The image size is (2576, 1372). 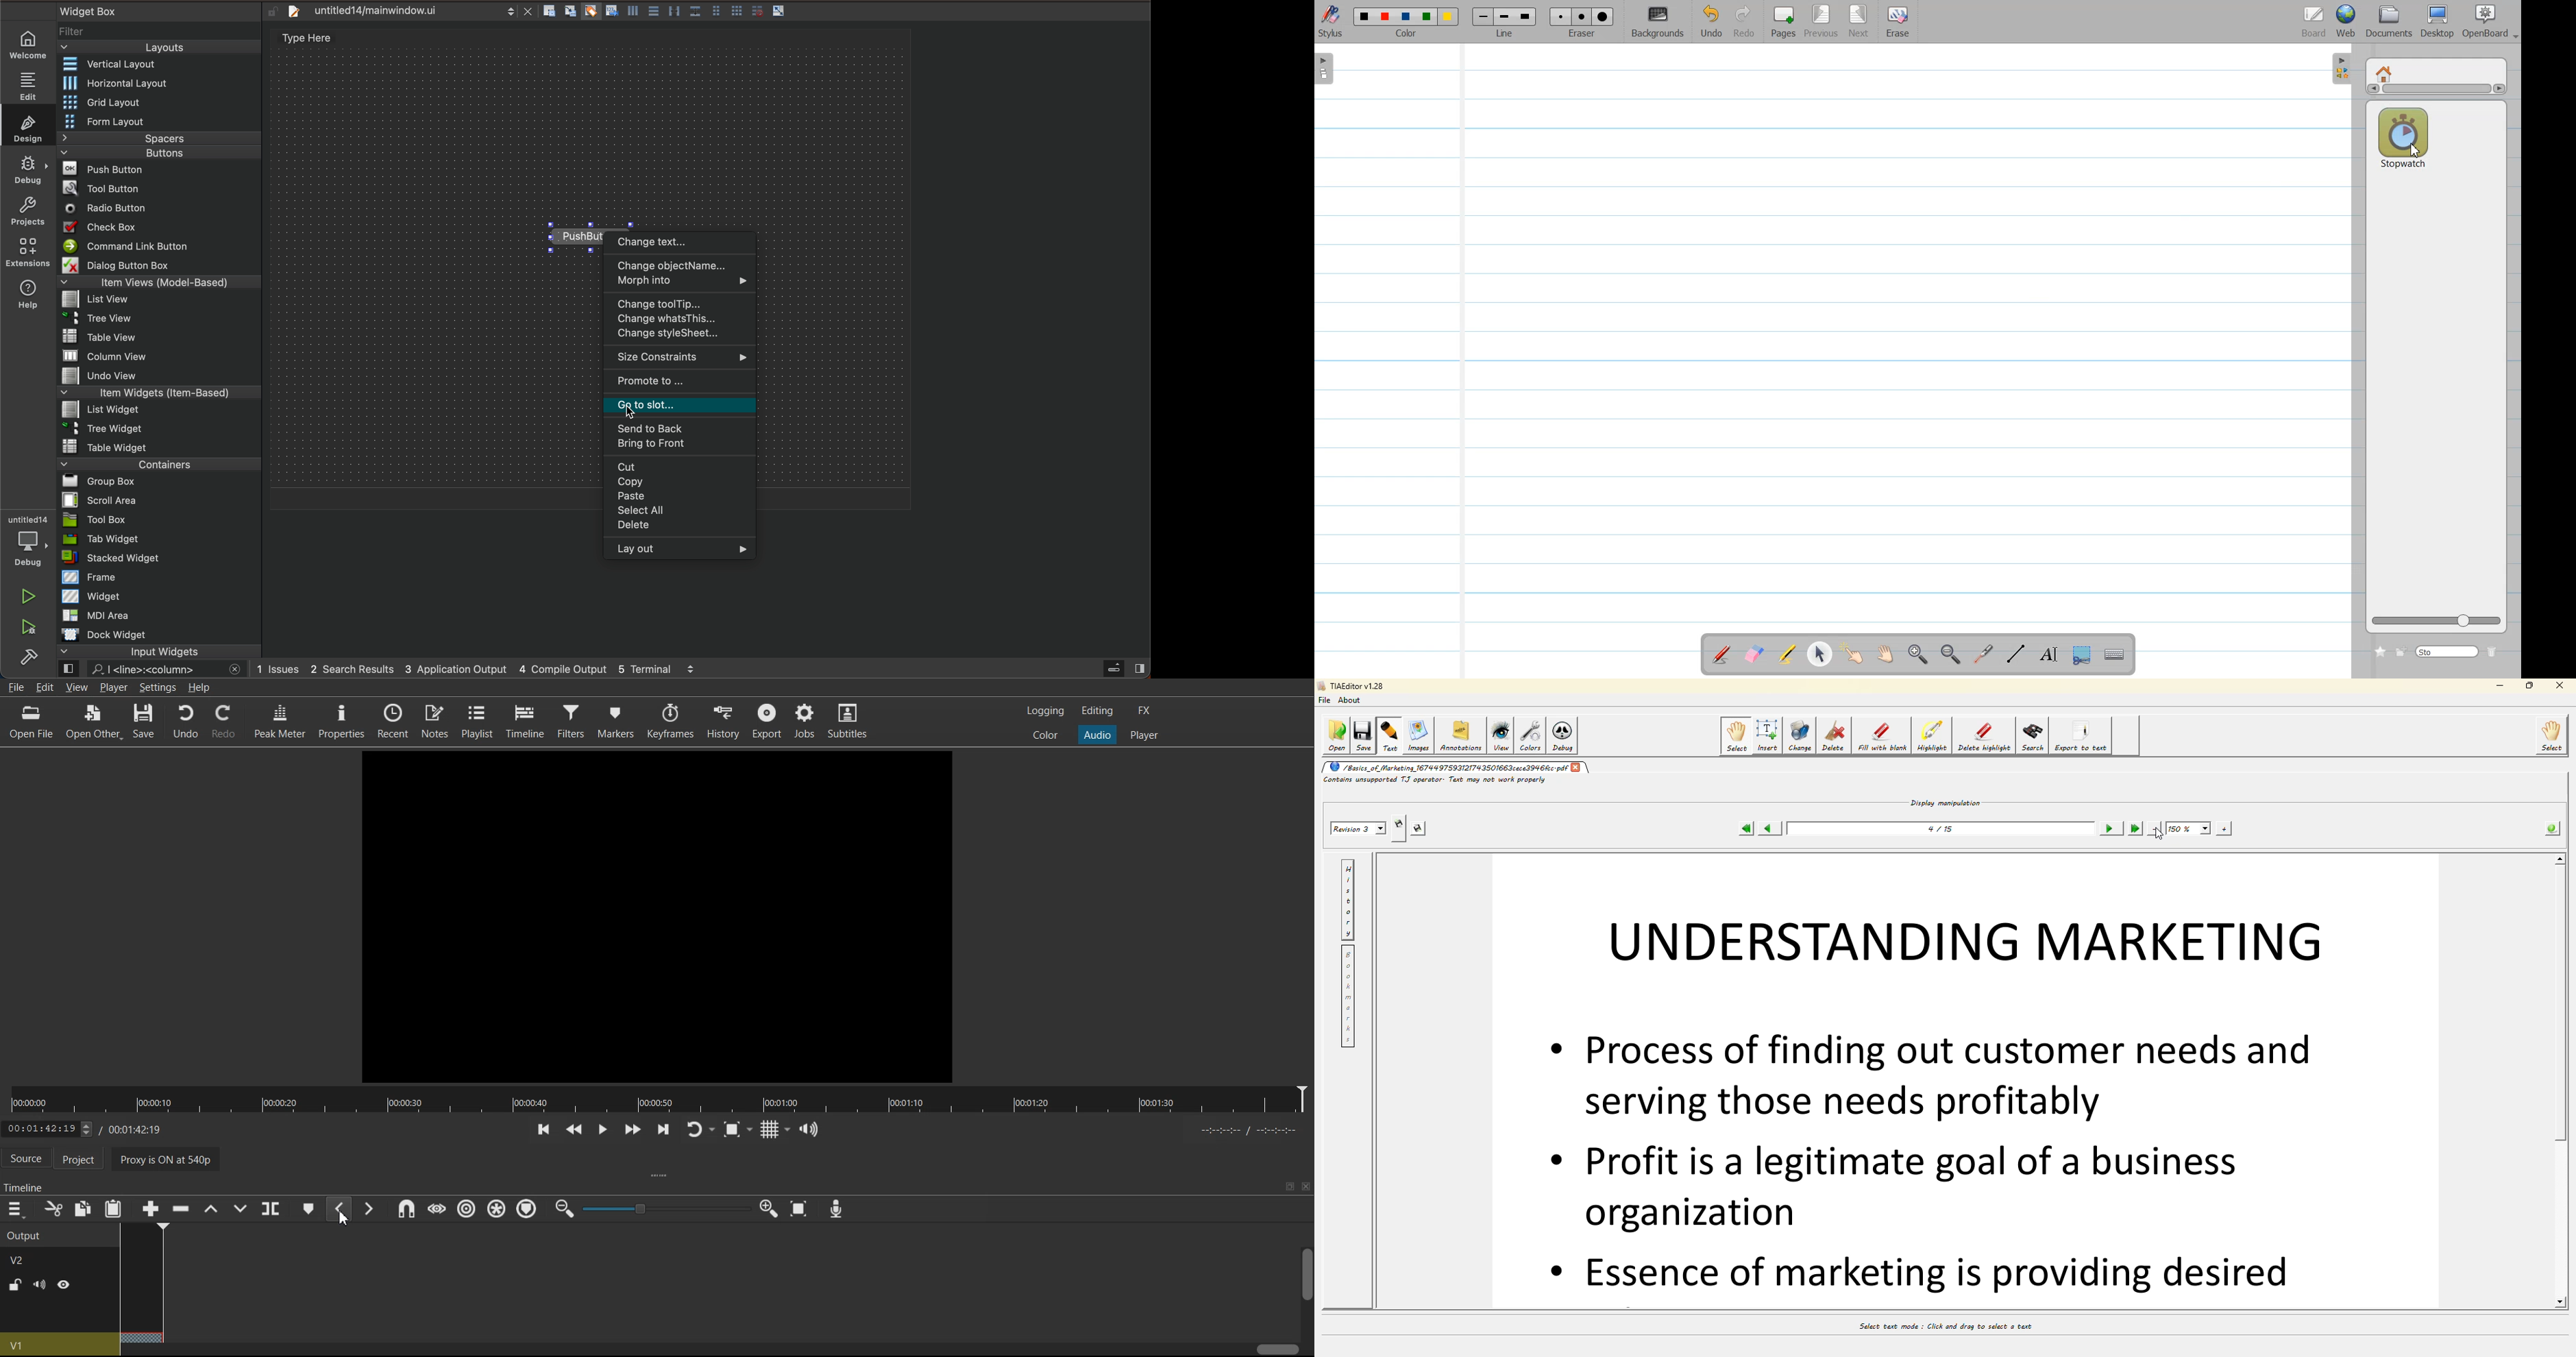 What do you see at coordinates (165, 338) in the screenshot?
I see `table view` at bounding box center [165, 338].